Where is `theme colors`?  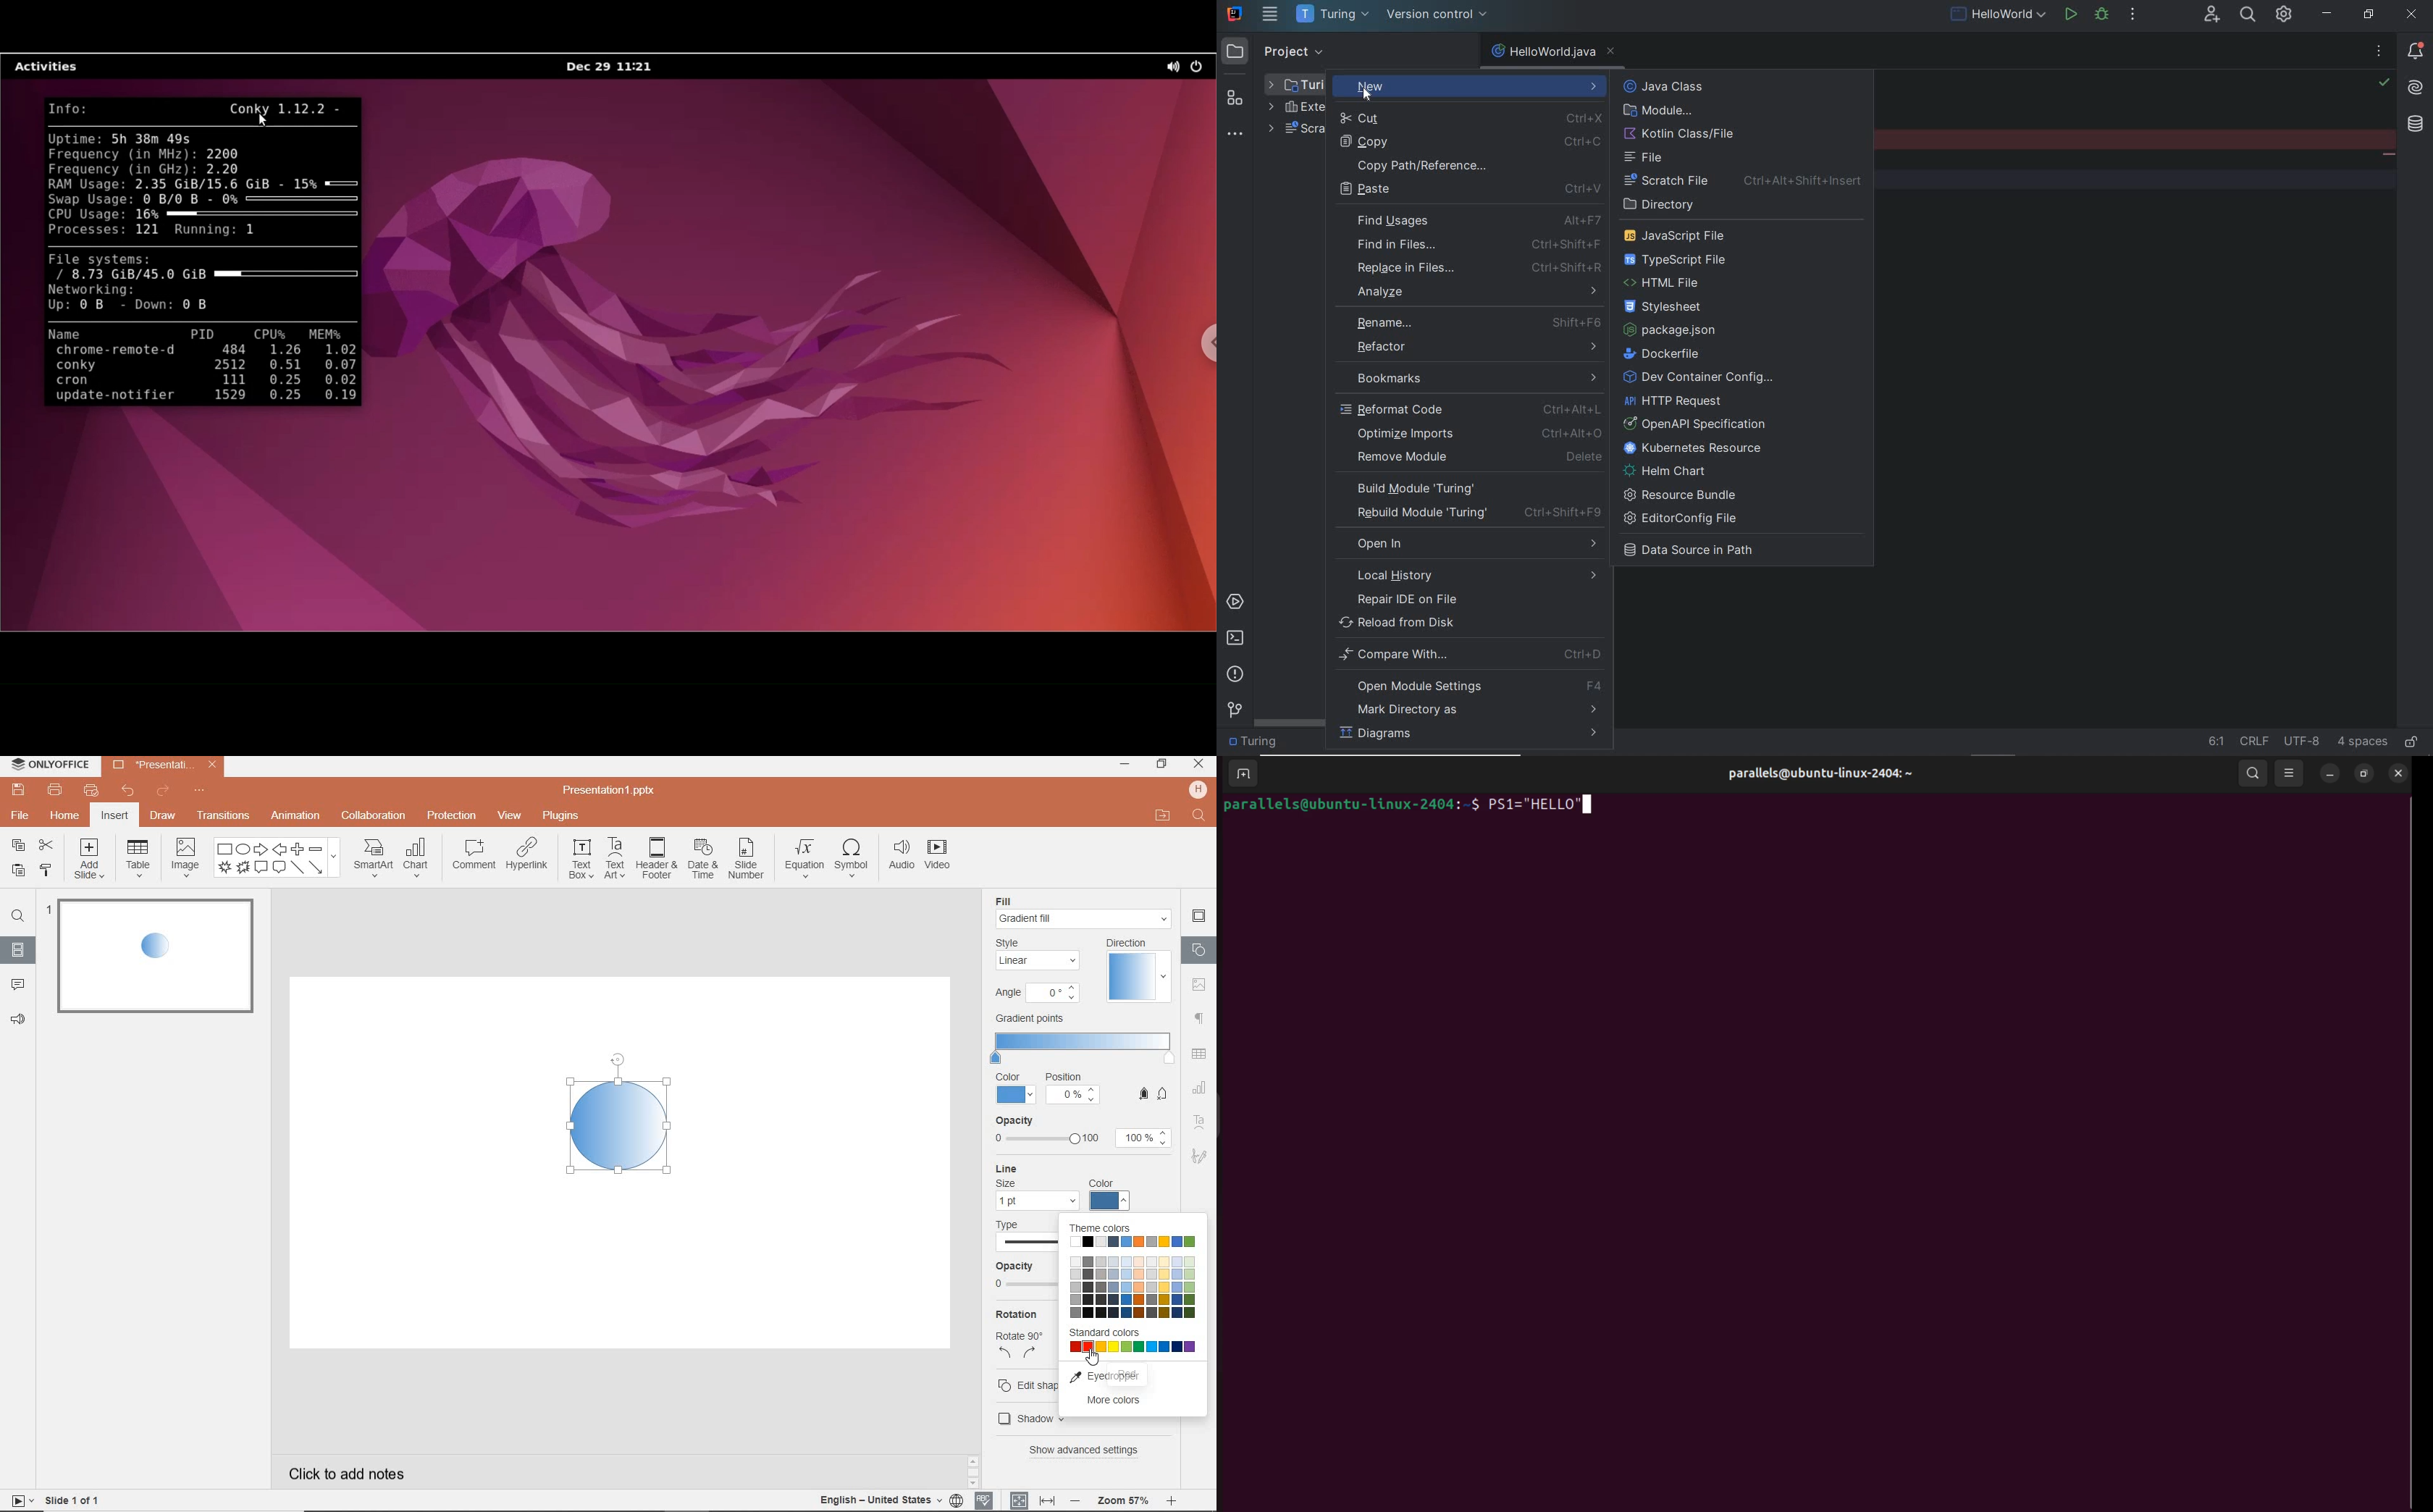 theme colors is located at coordinates (1099, 1227).